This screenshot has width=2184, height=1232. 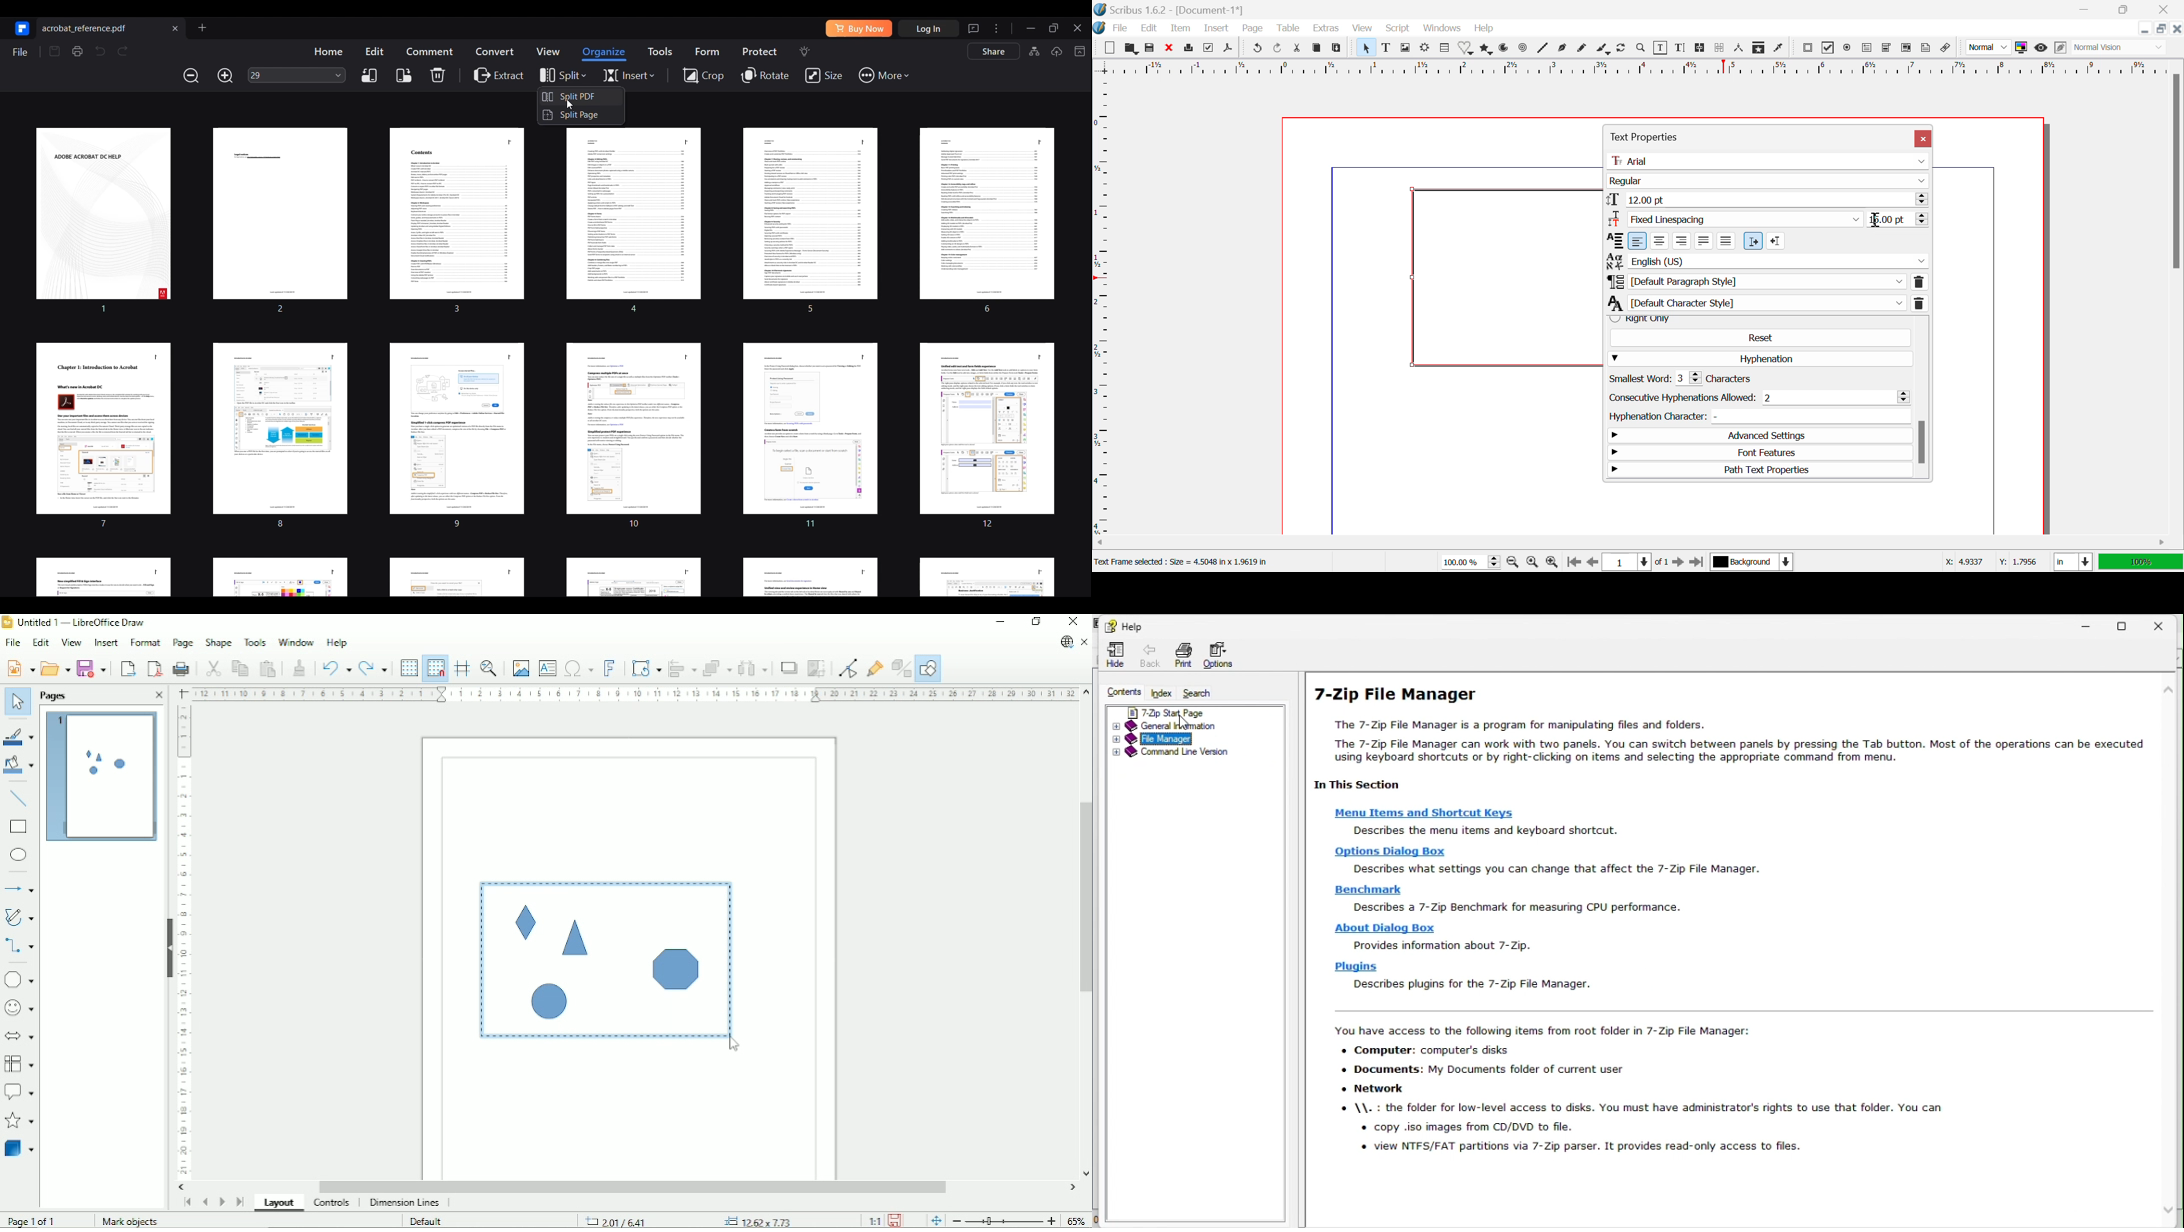 I want to click on Edit, so click(x=40, y=643).